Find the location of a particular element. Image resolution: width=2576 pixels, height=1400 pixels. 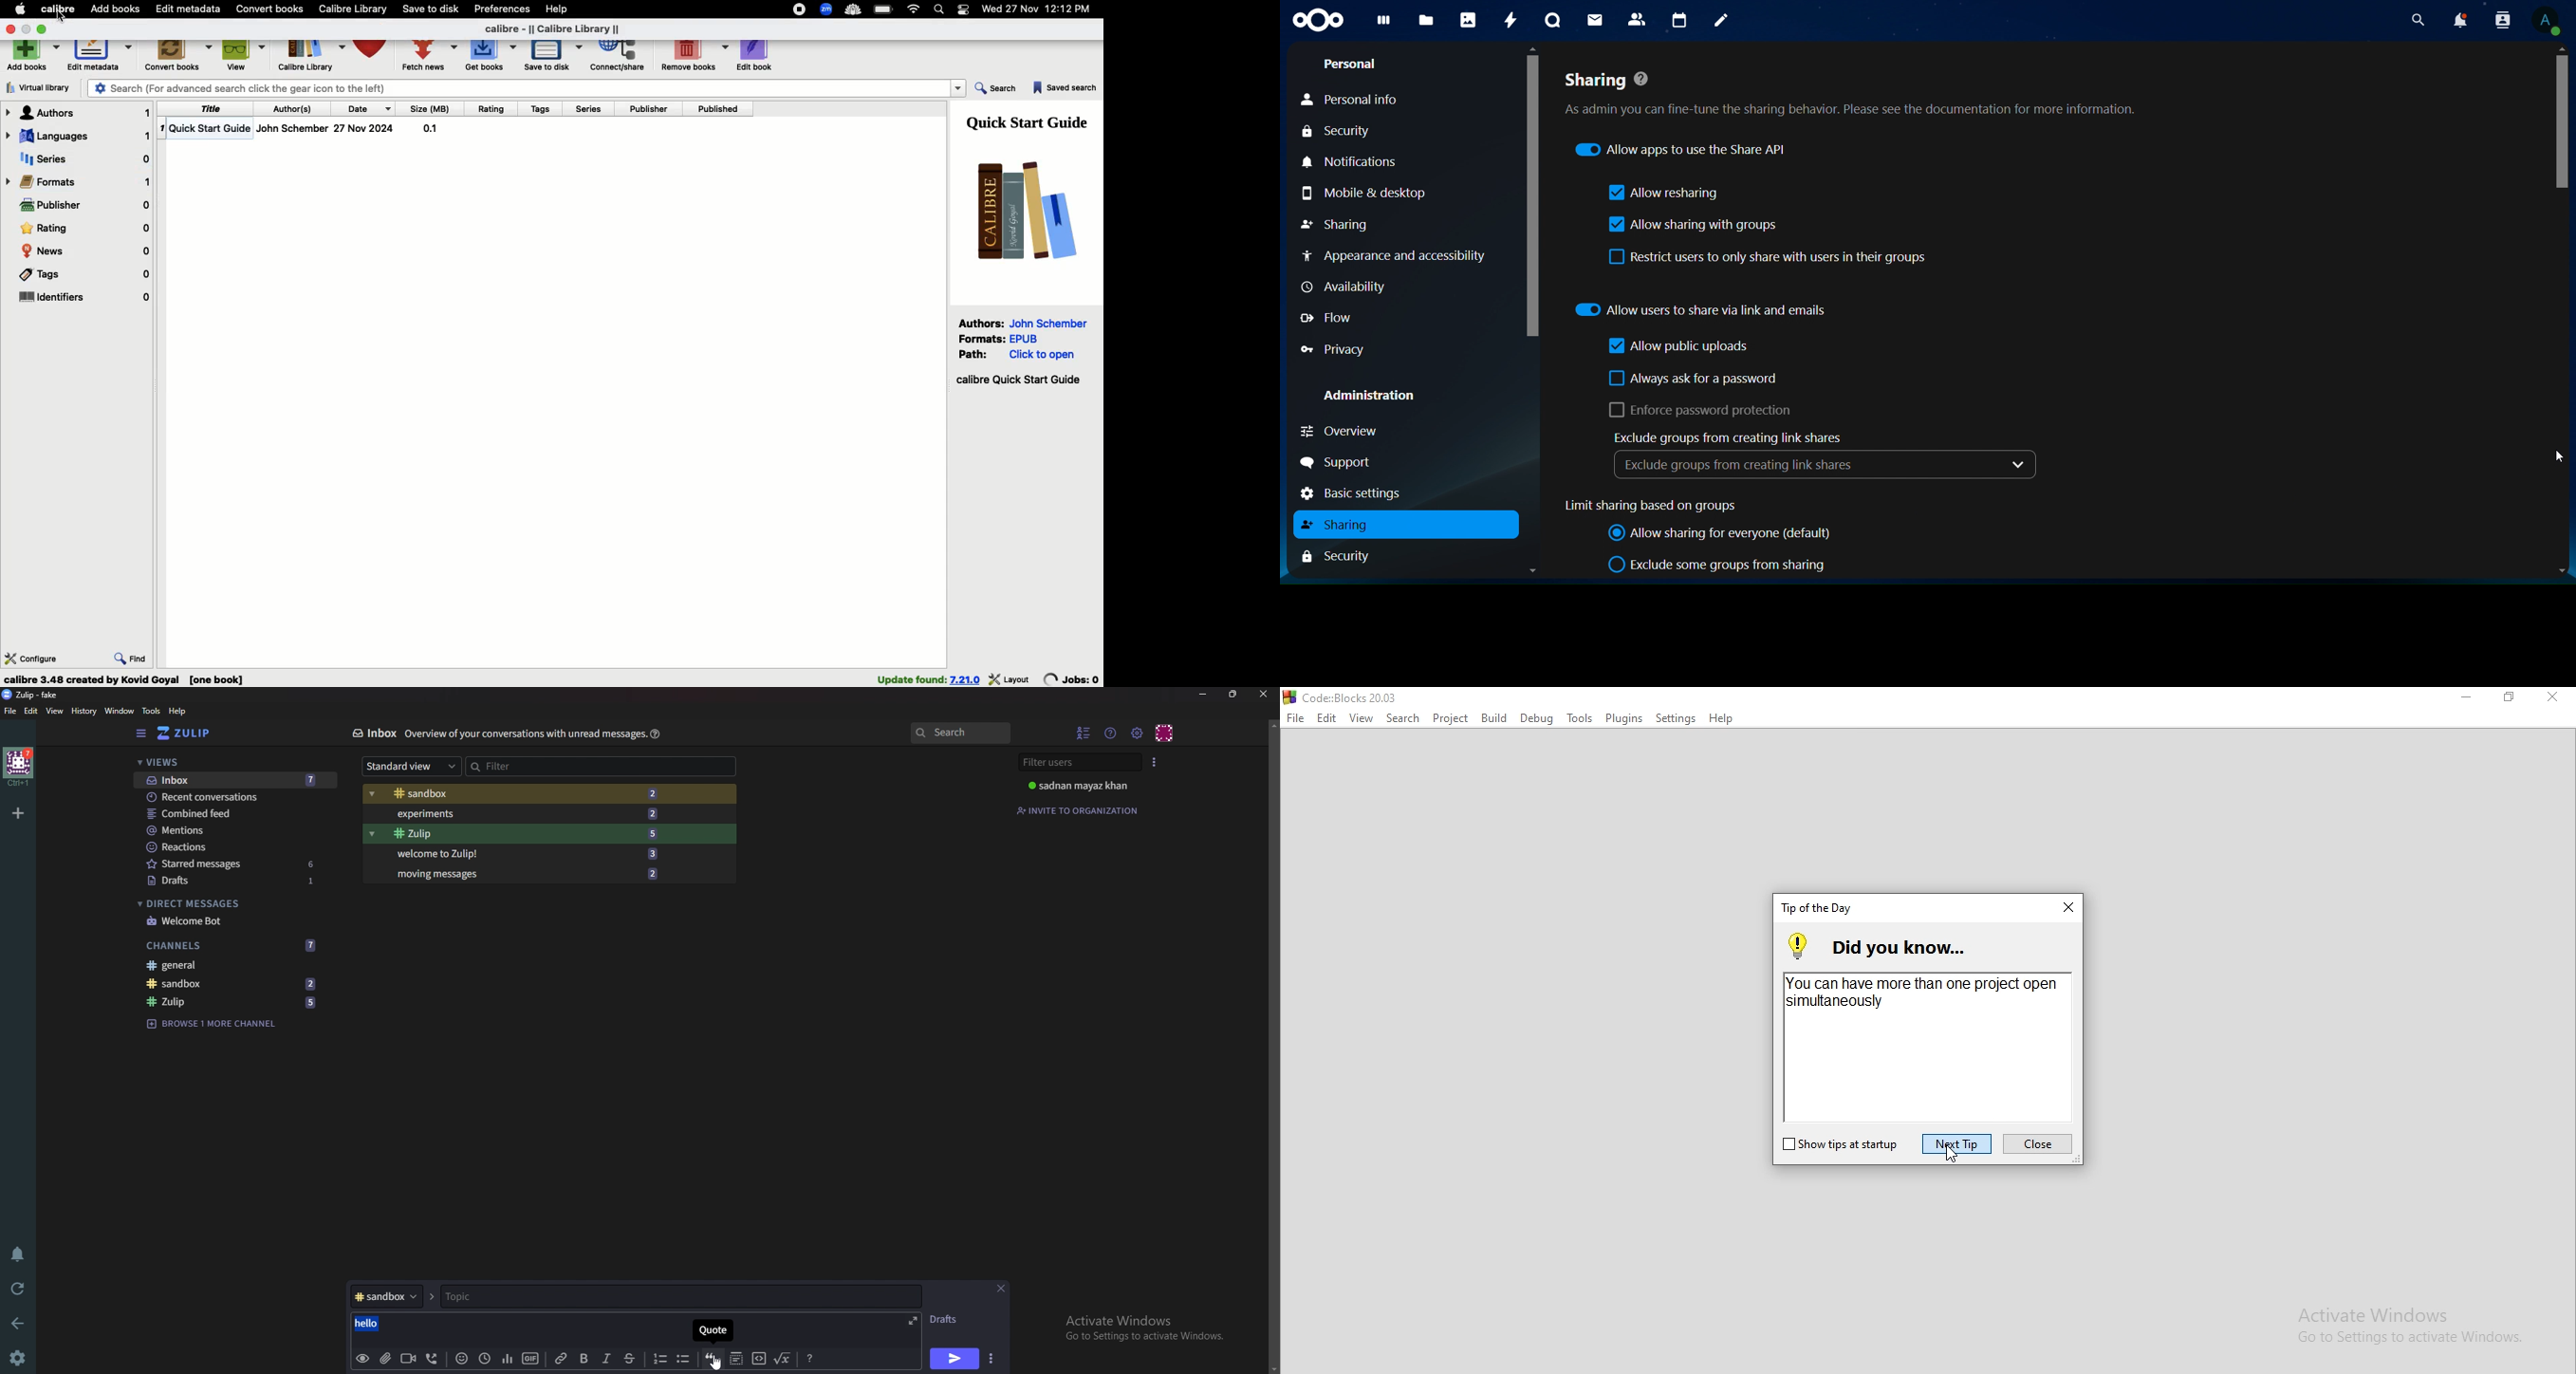

Resize is located at coordinates (1233, 694).